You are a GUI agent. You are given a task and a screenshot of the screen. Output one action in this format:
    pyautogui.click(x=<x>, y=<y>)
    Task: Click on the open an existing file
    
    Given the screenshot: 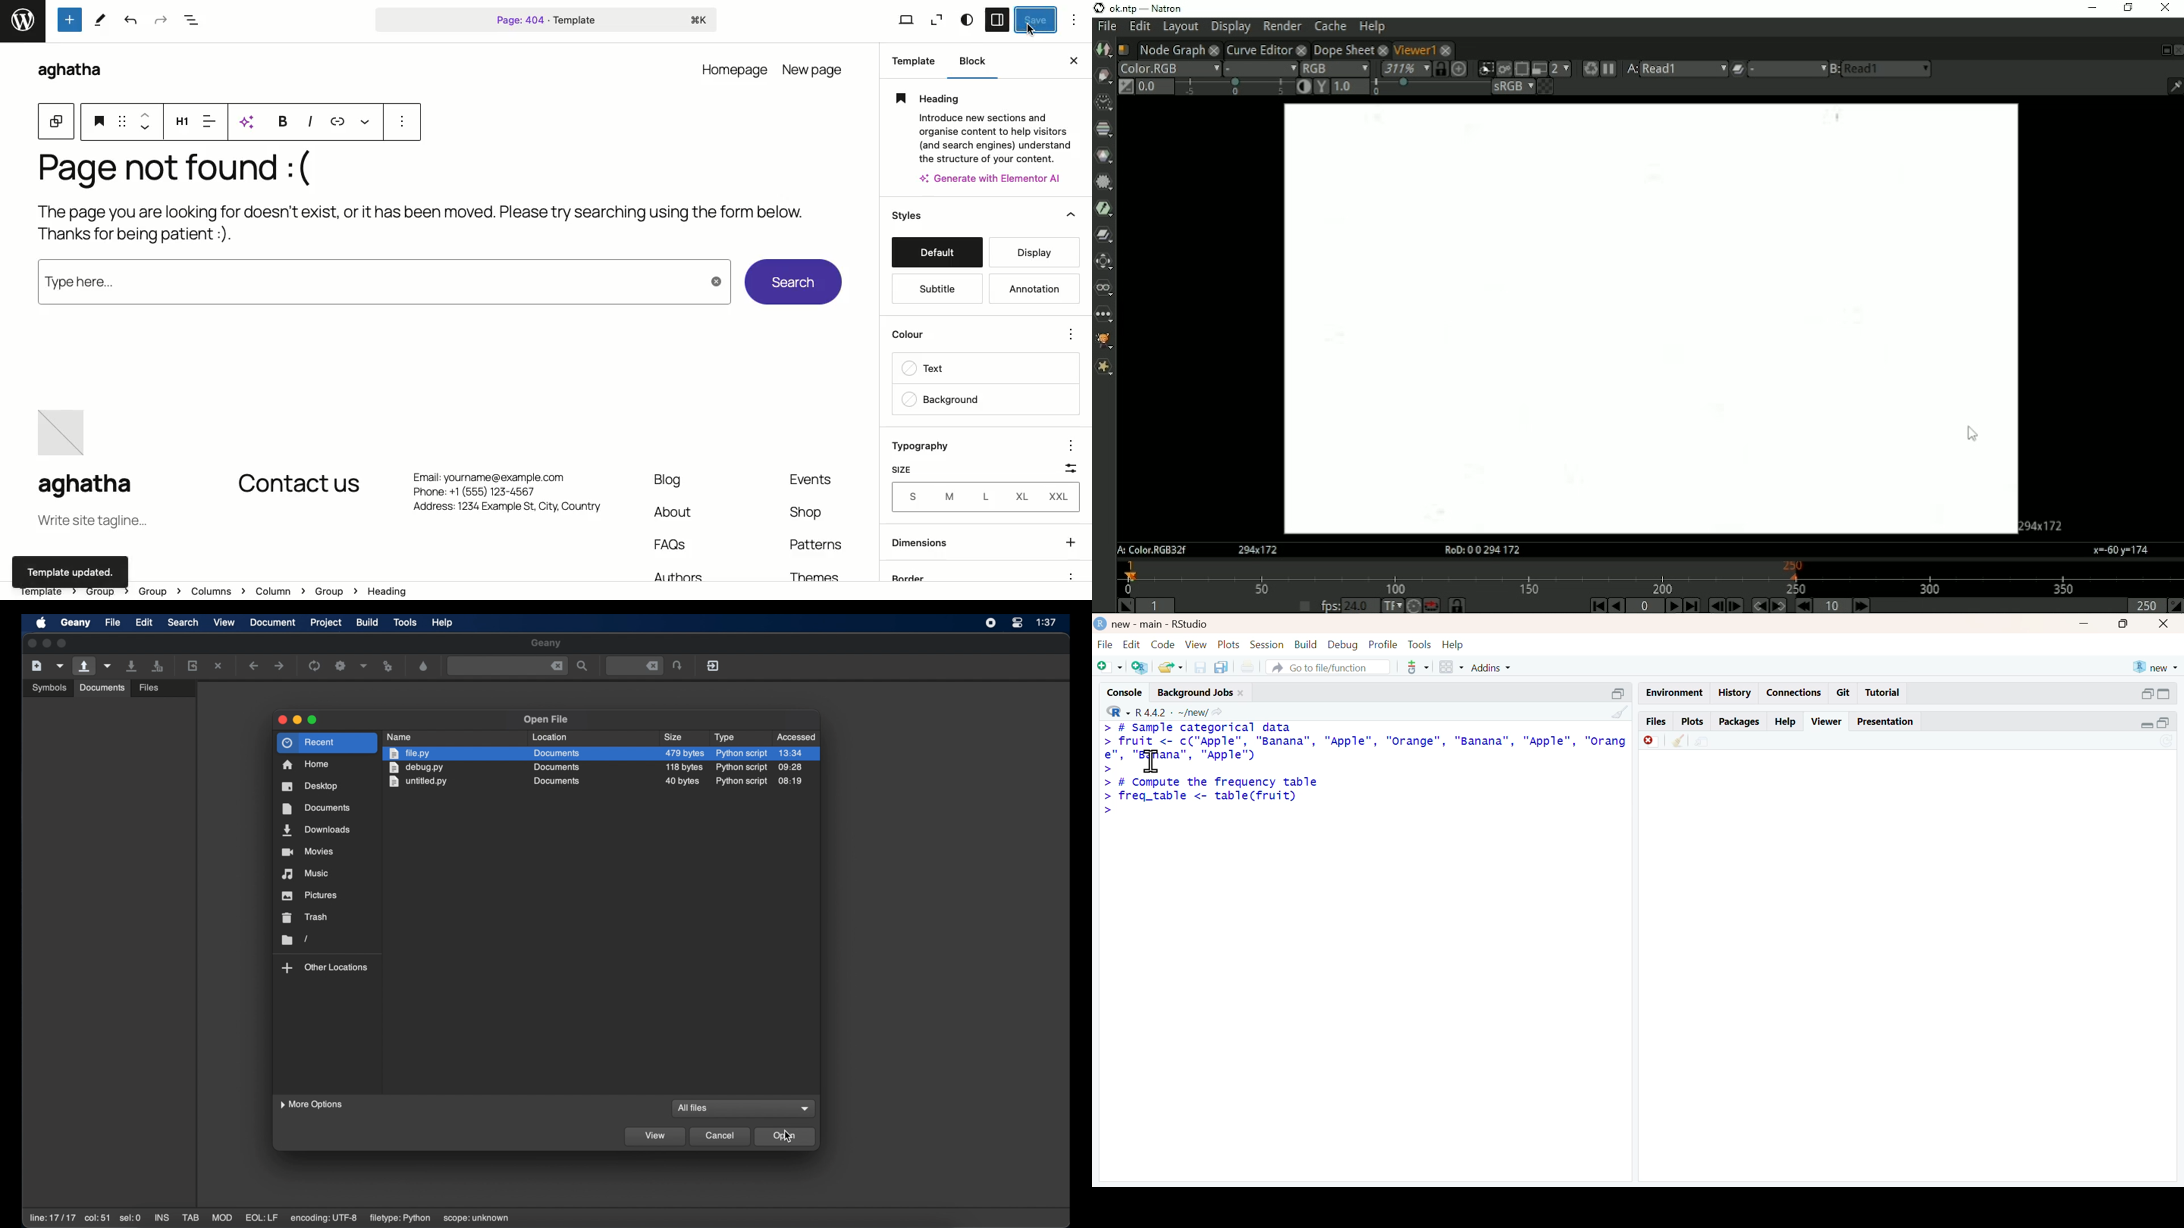 What is the action you would take?
    pyautogui.click(x=1170, y=667)
    